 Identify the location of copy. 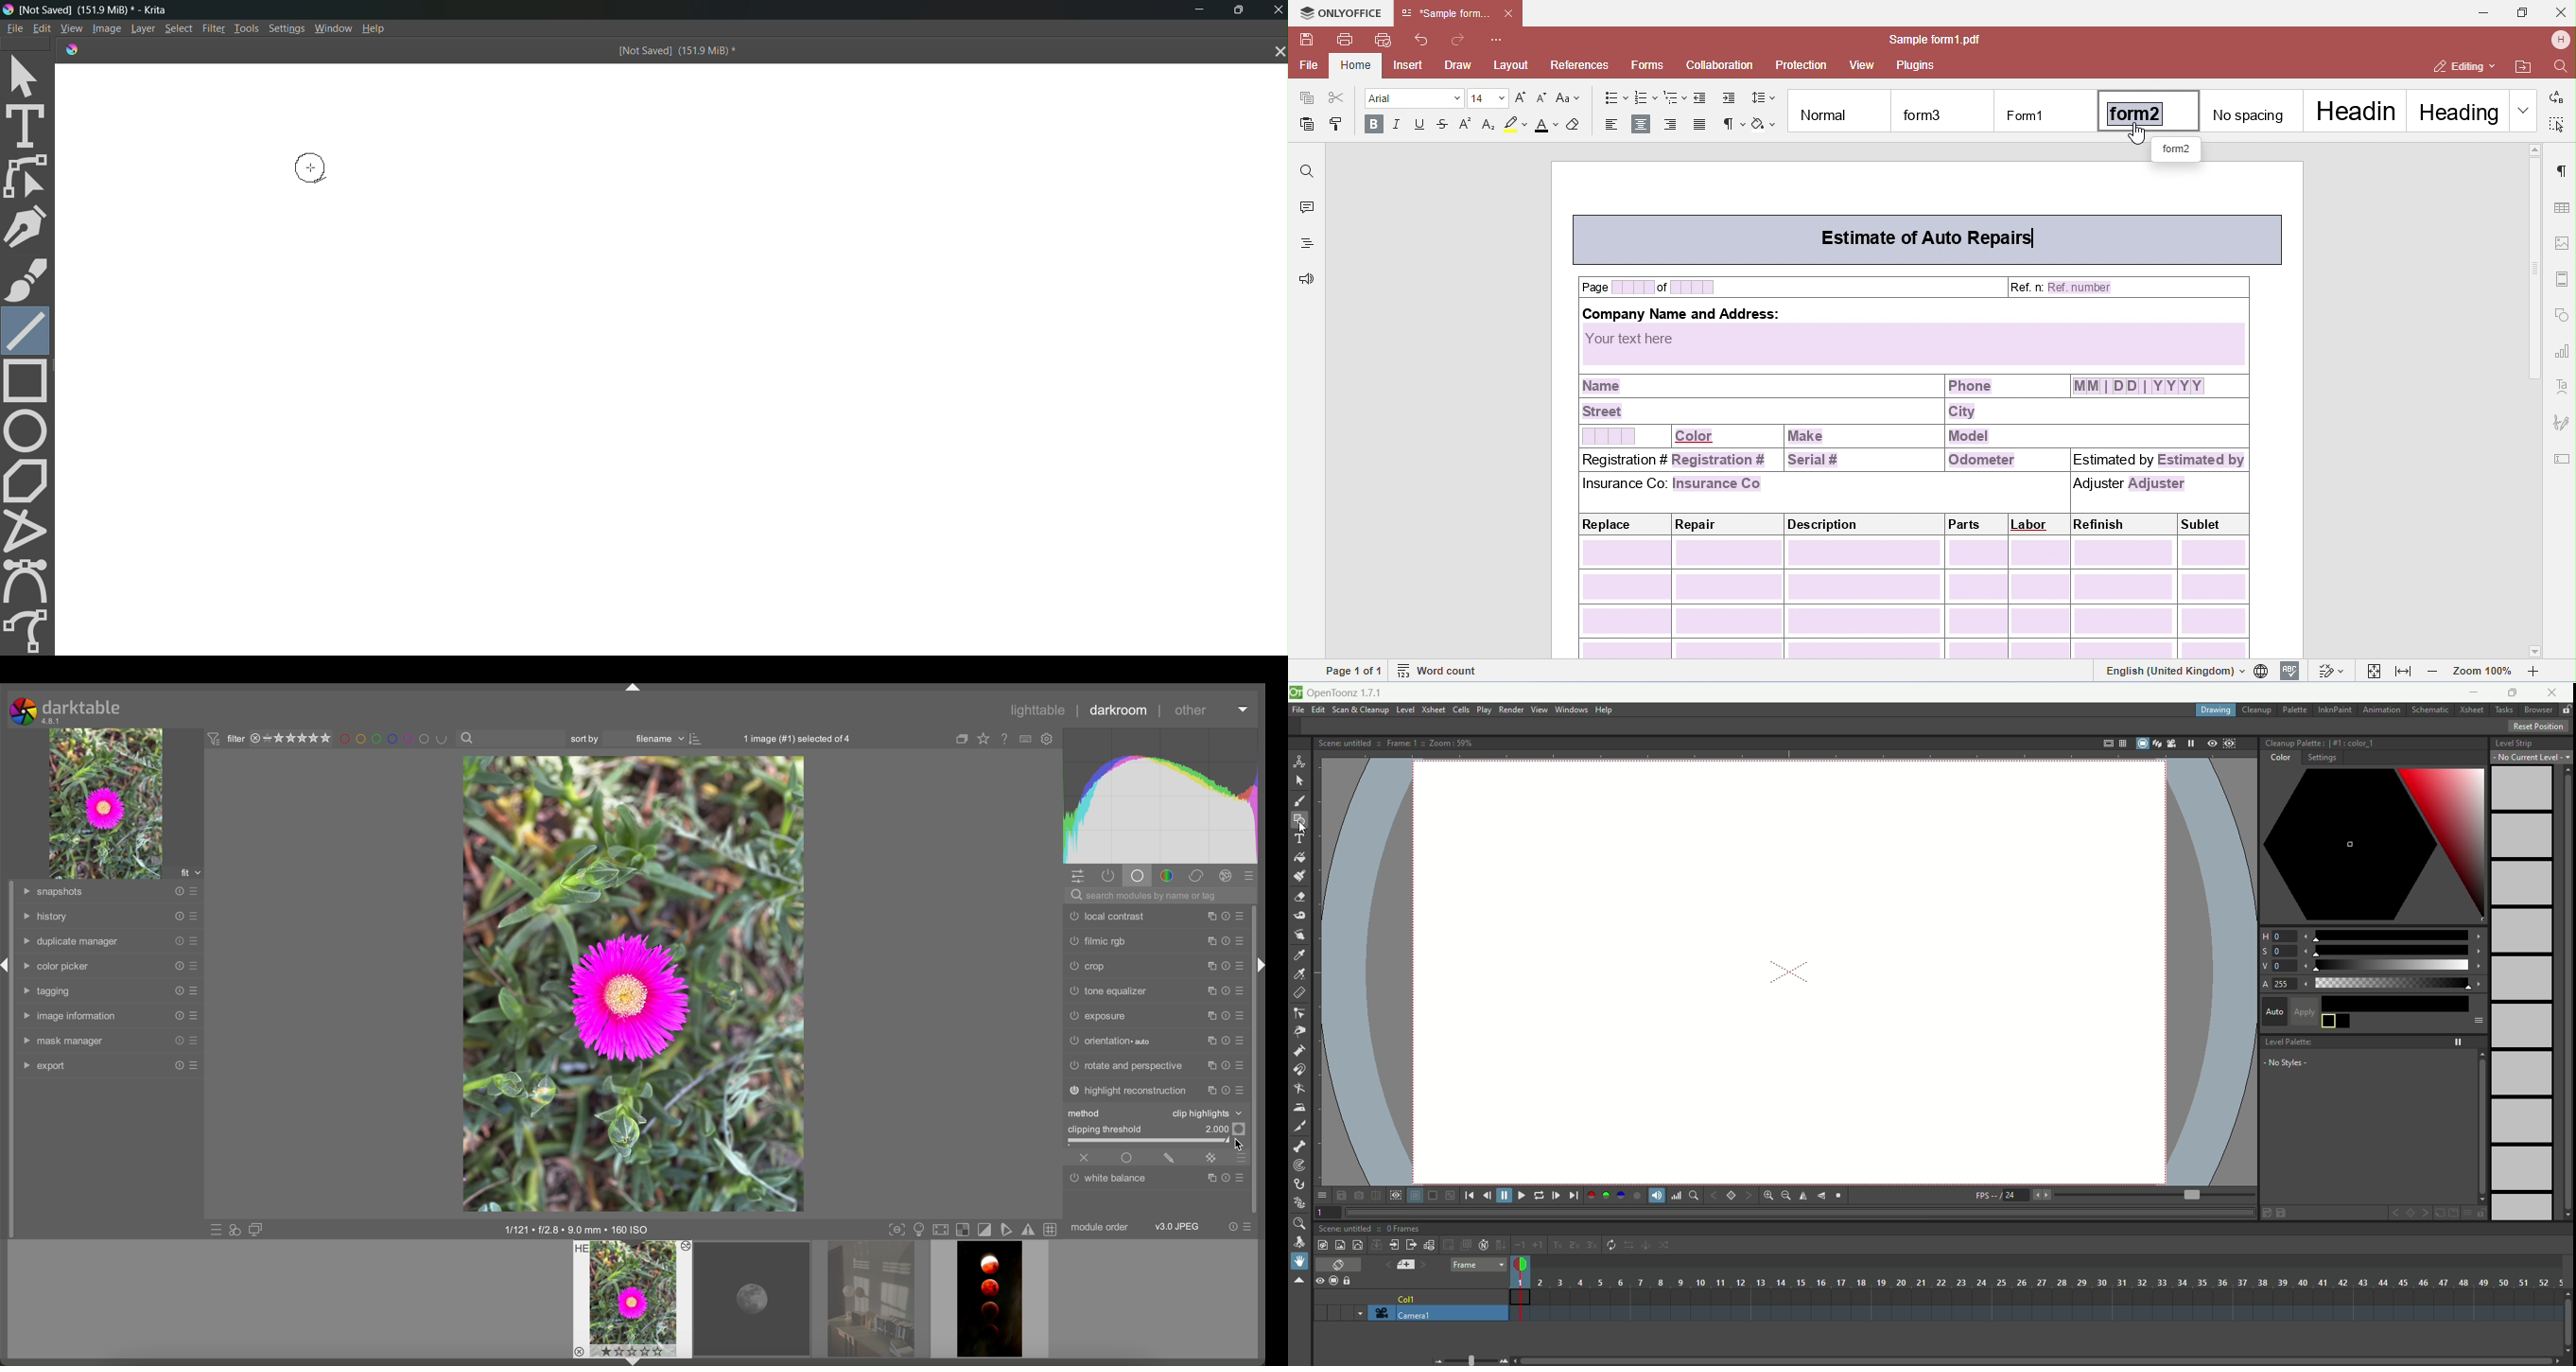
(1212, 1179).